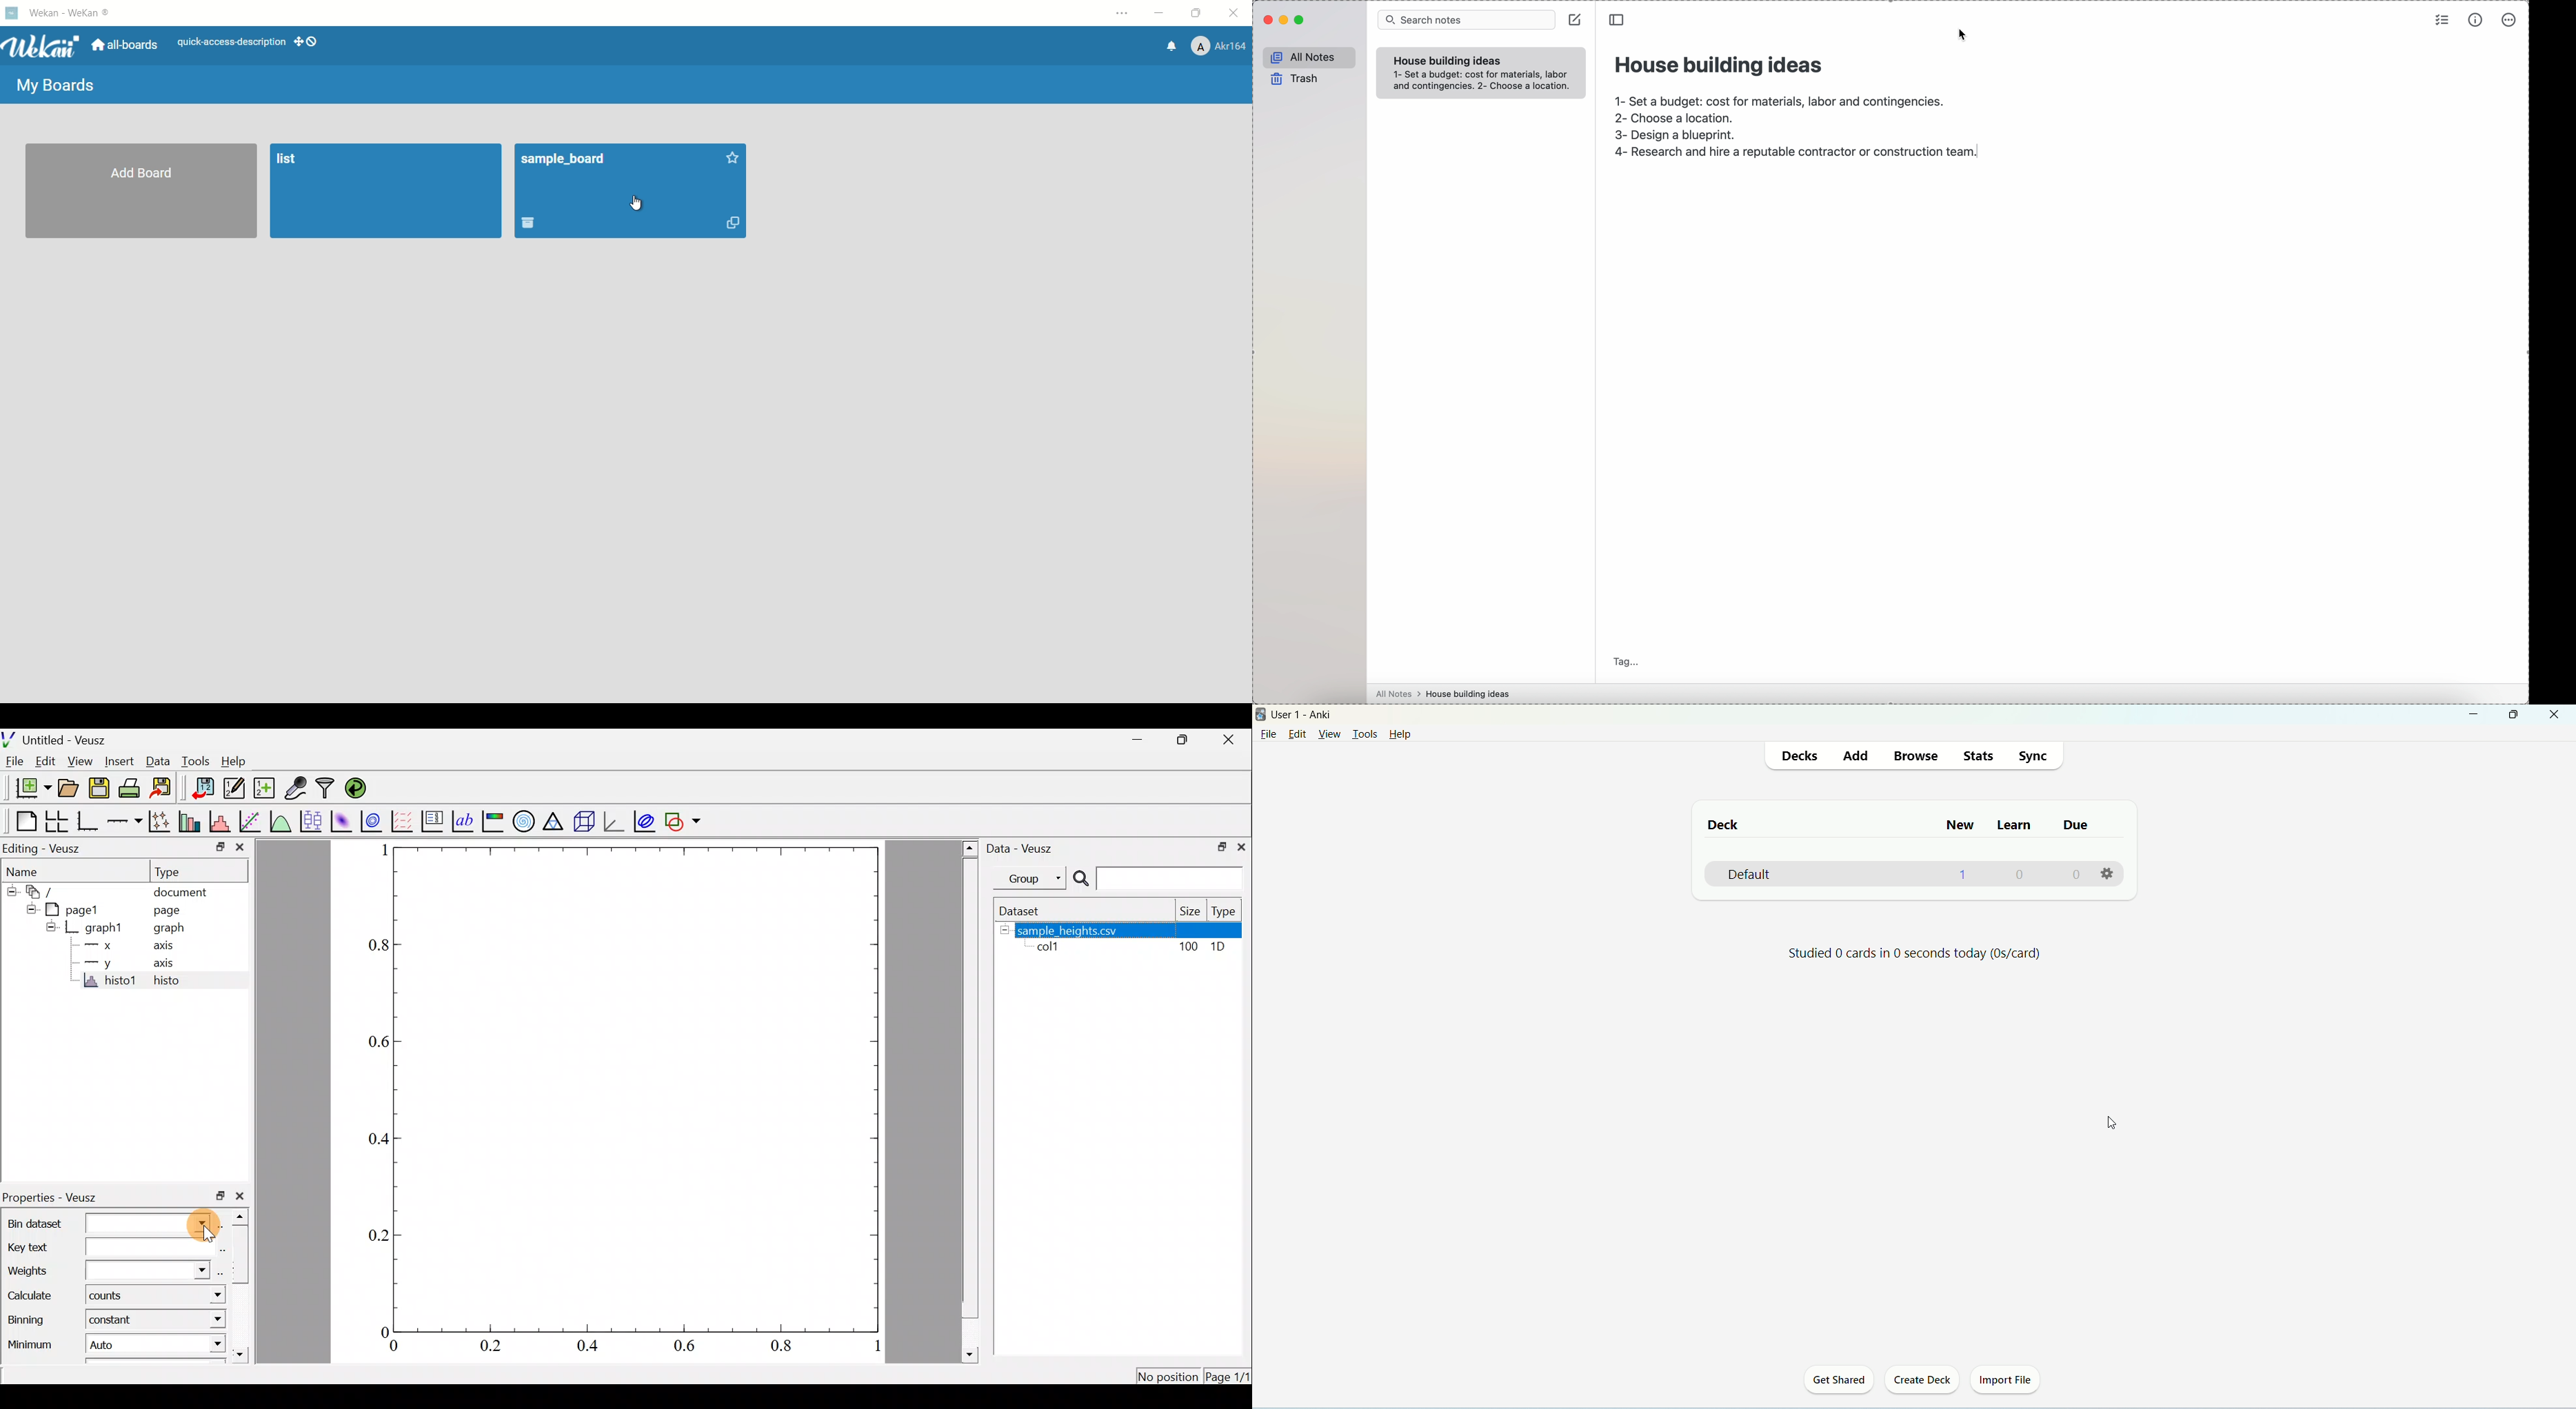 This screenshot has width=2576, height=1428. What do you see at coordinates (107, 964) in the screenshot?
I see `y` at bounding box center [107, 964].